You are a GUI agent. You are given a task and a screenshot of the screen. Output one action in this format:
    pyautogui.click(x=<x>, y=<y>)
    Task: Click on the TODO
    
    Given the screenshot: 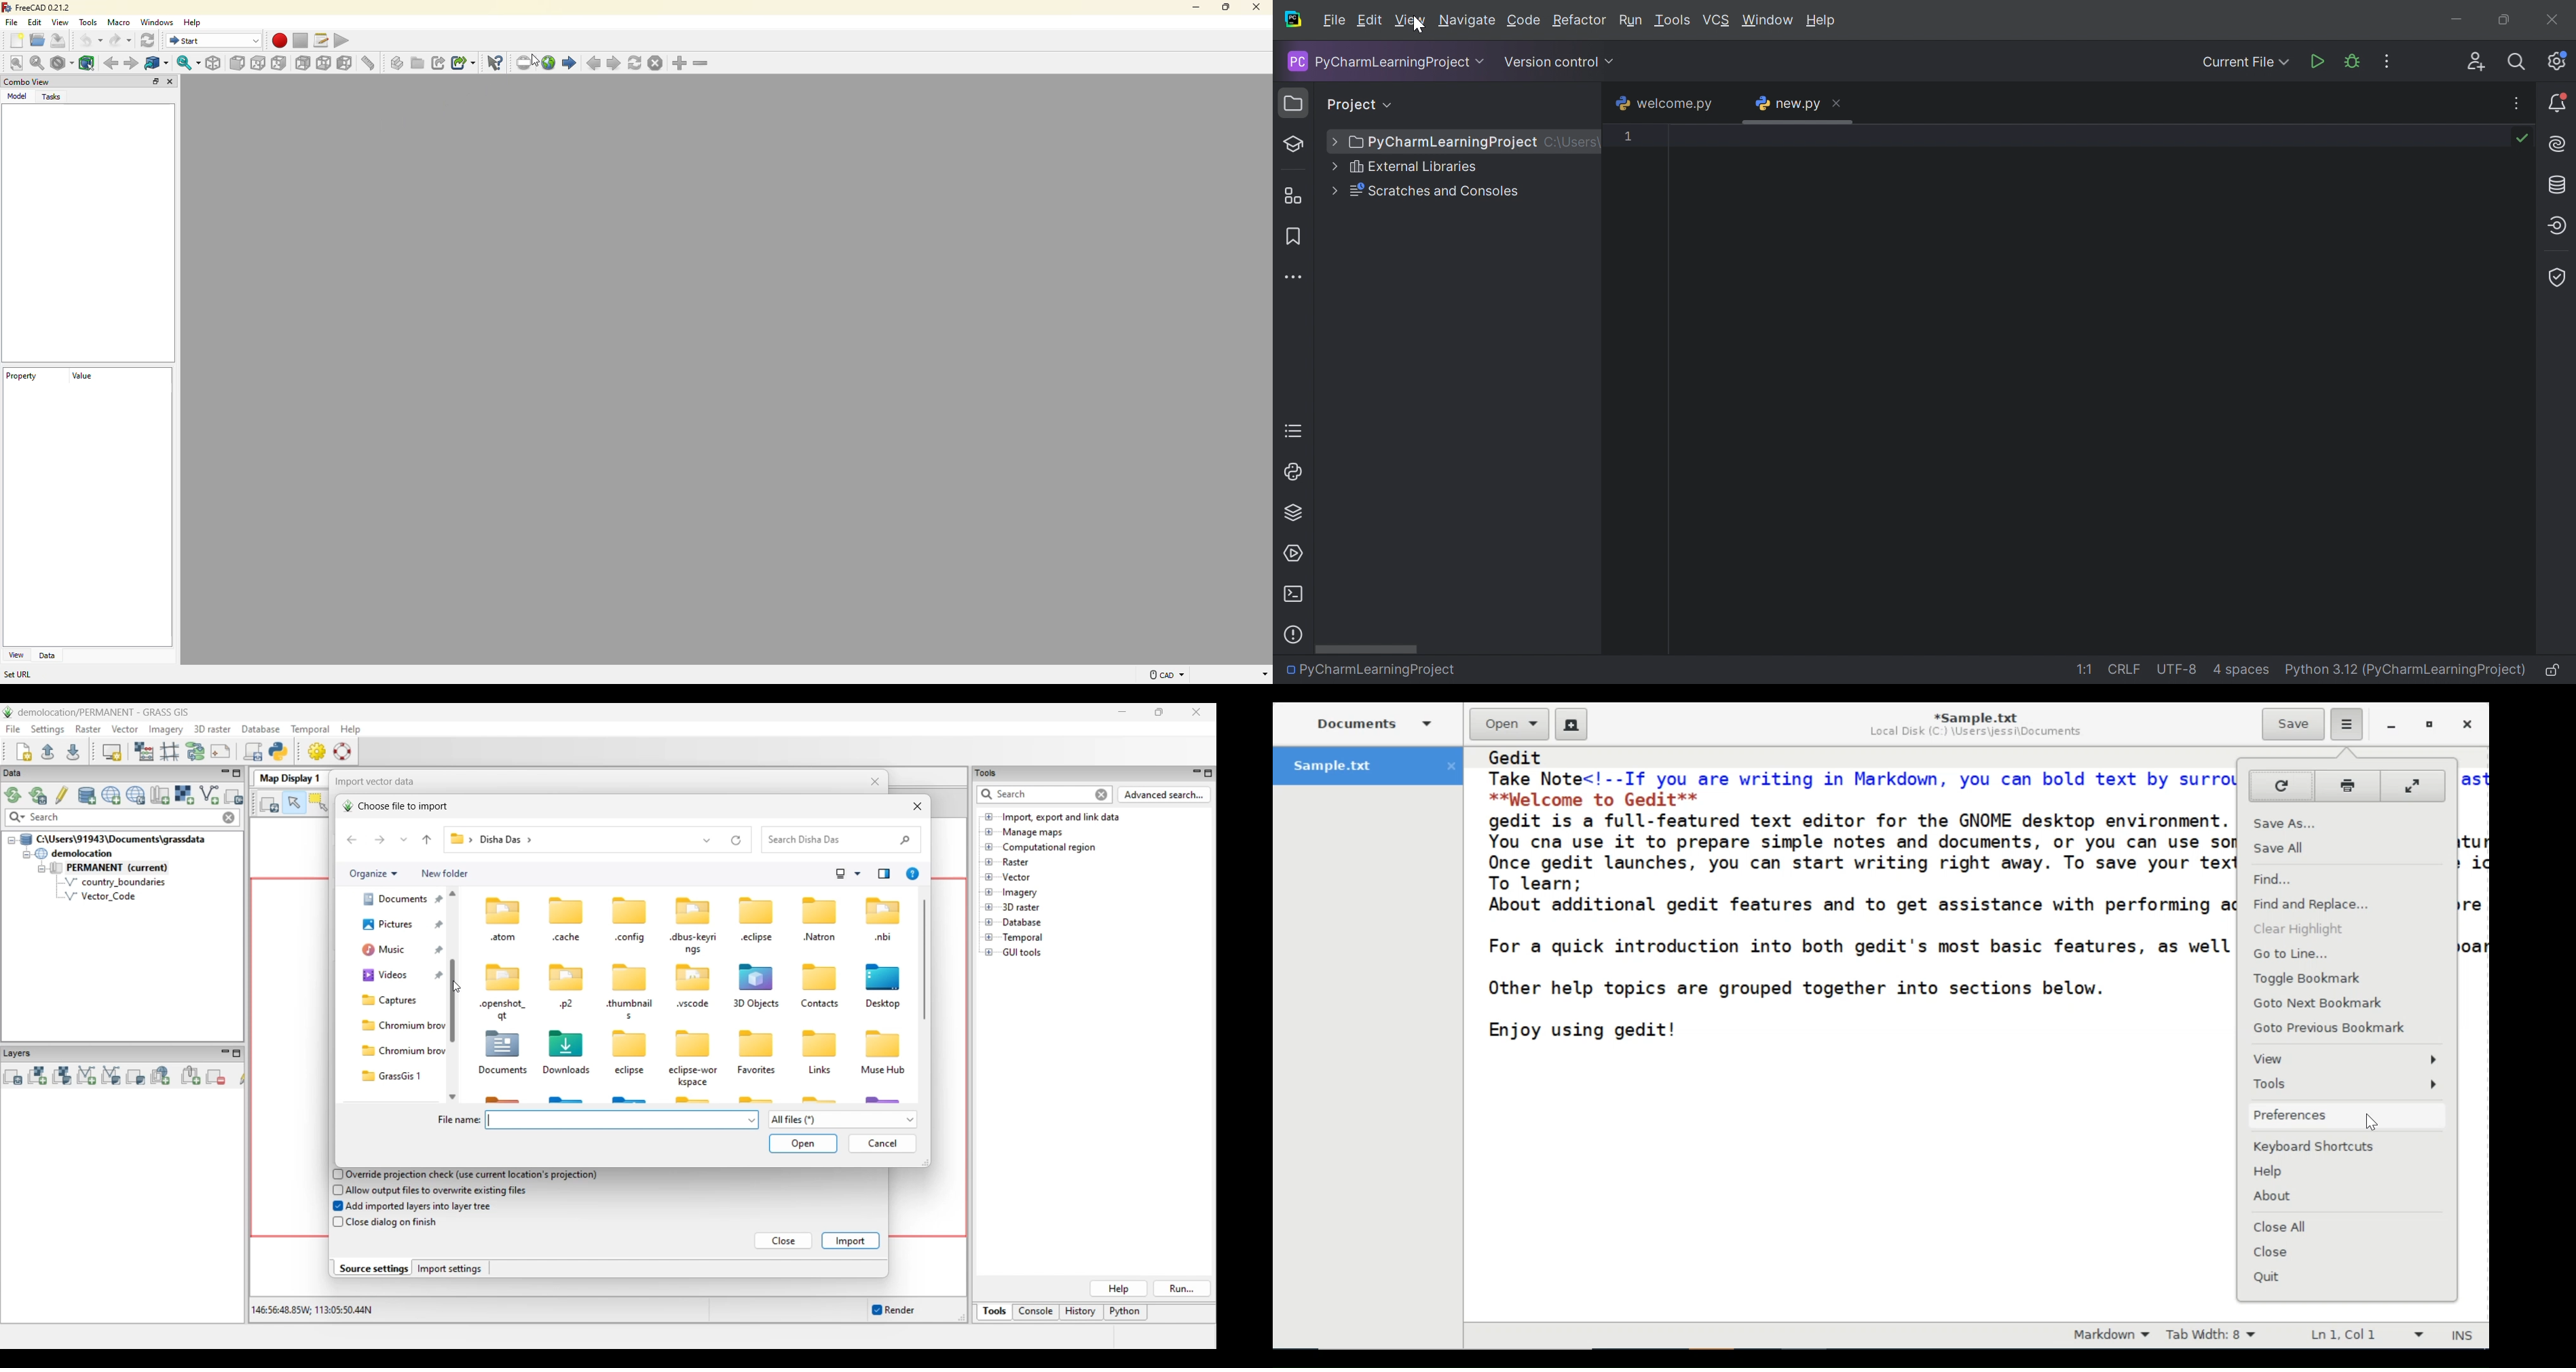 What is the action you would take?
    pyautogui.click(x=1294, y=431)
    